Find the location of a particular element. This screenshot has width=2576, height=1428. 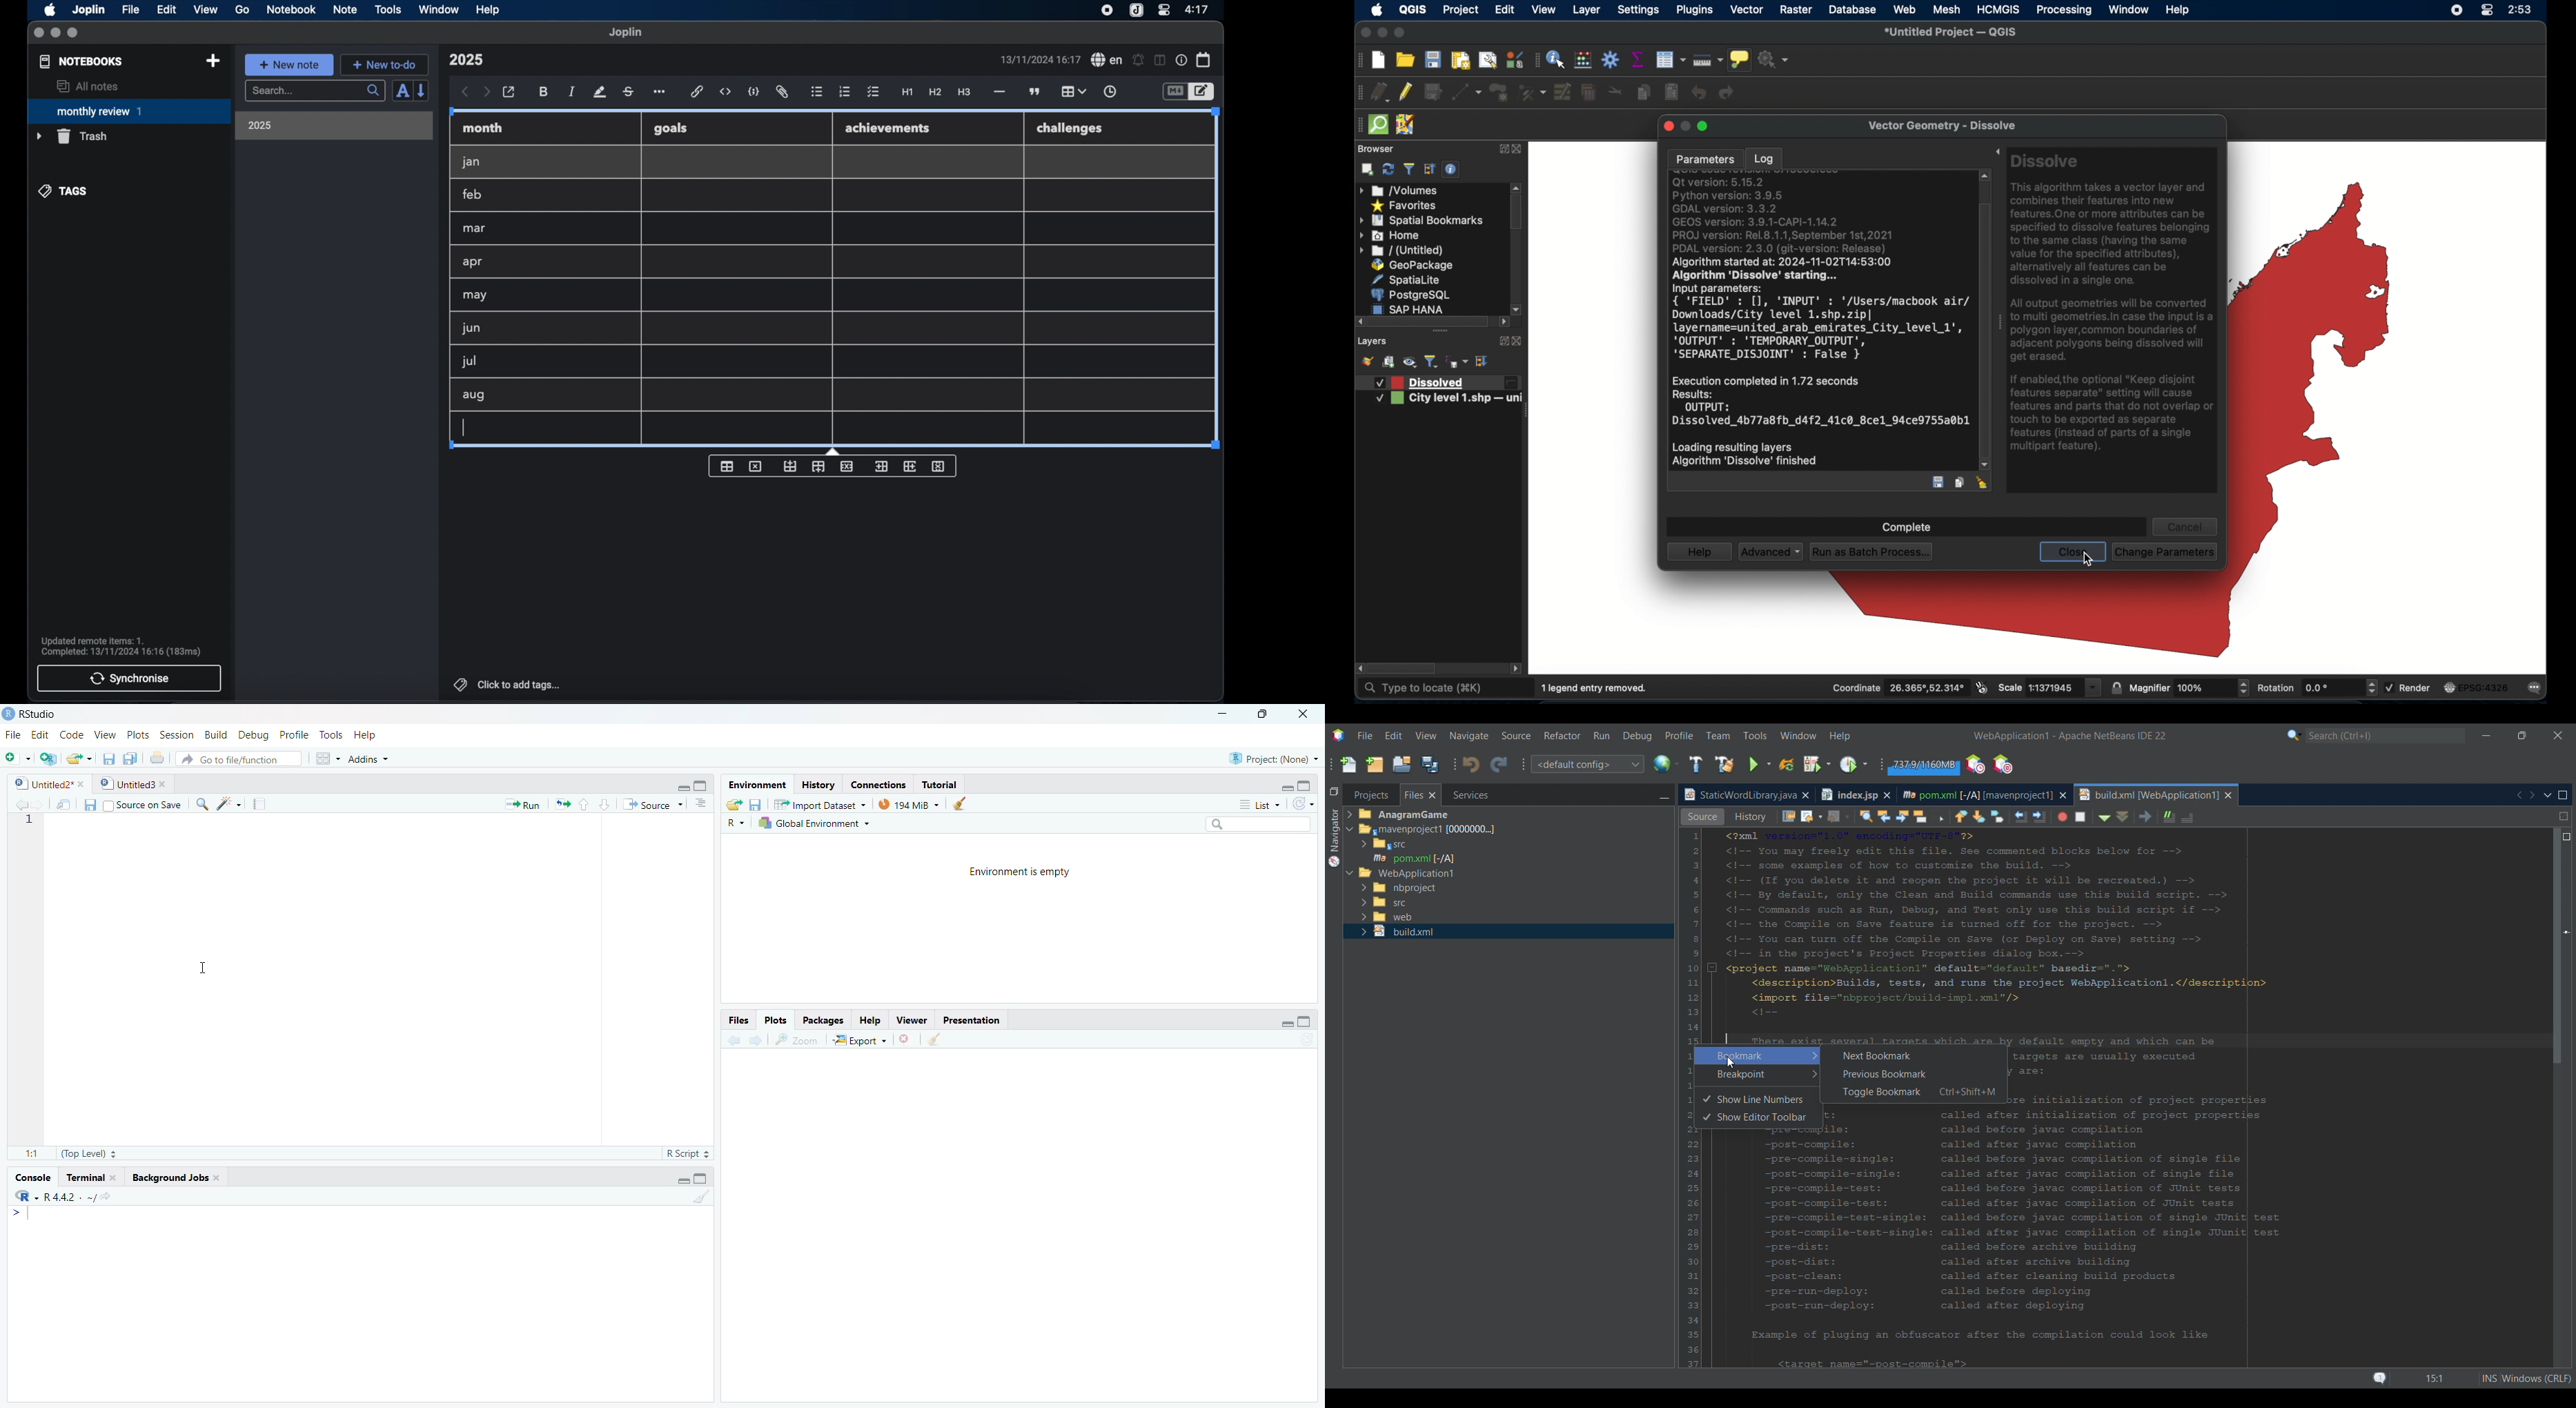

1 is located at coordinates (32, 822).